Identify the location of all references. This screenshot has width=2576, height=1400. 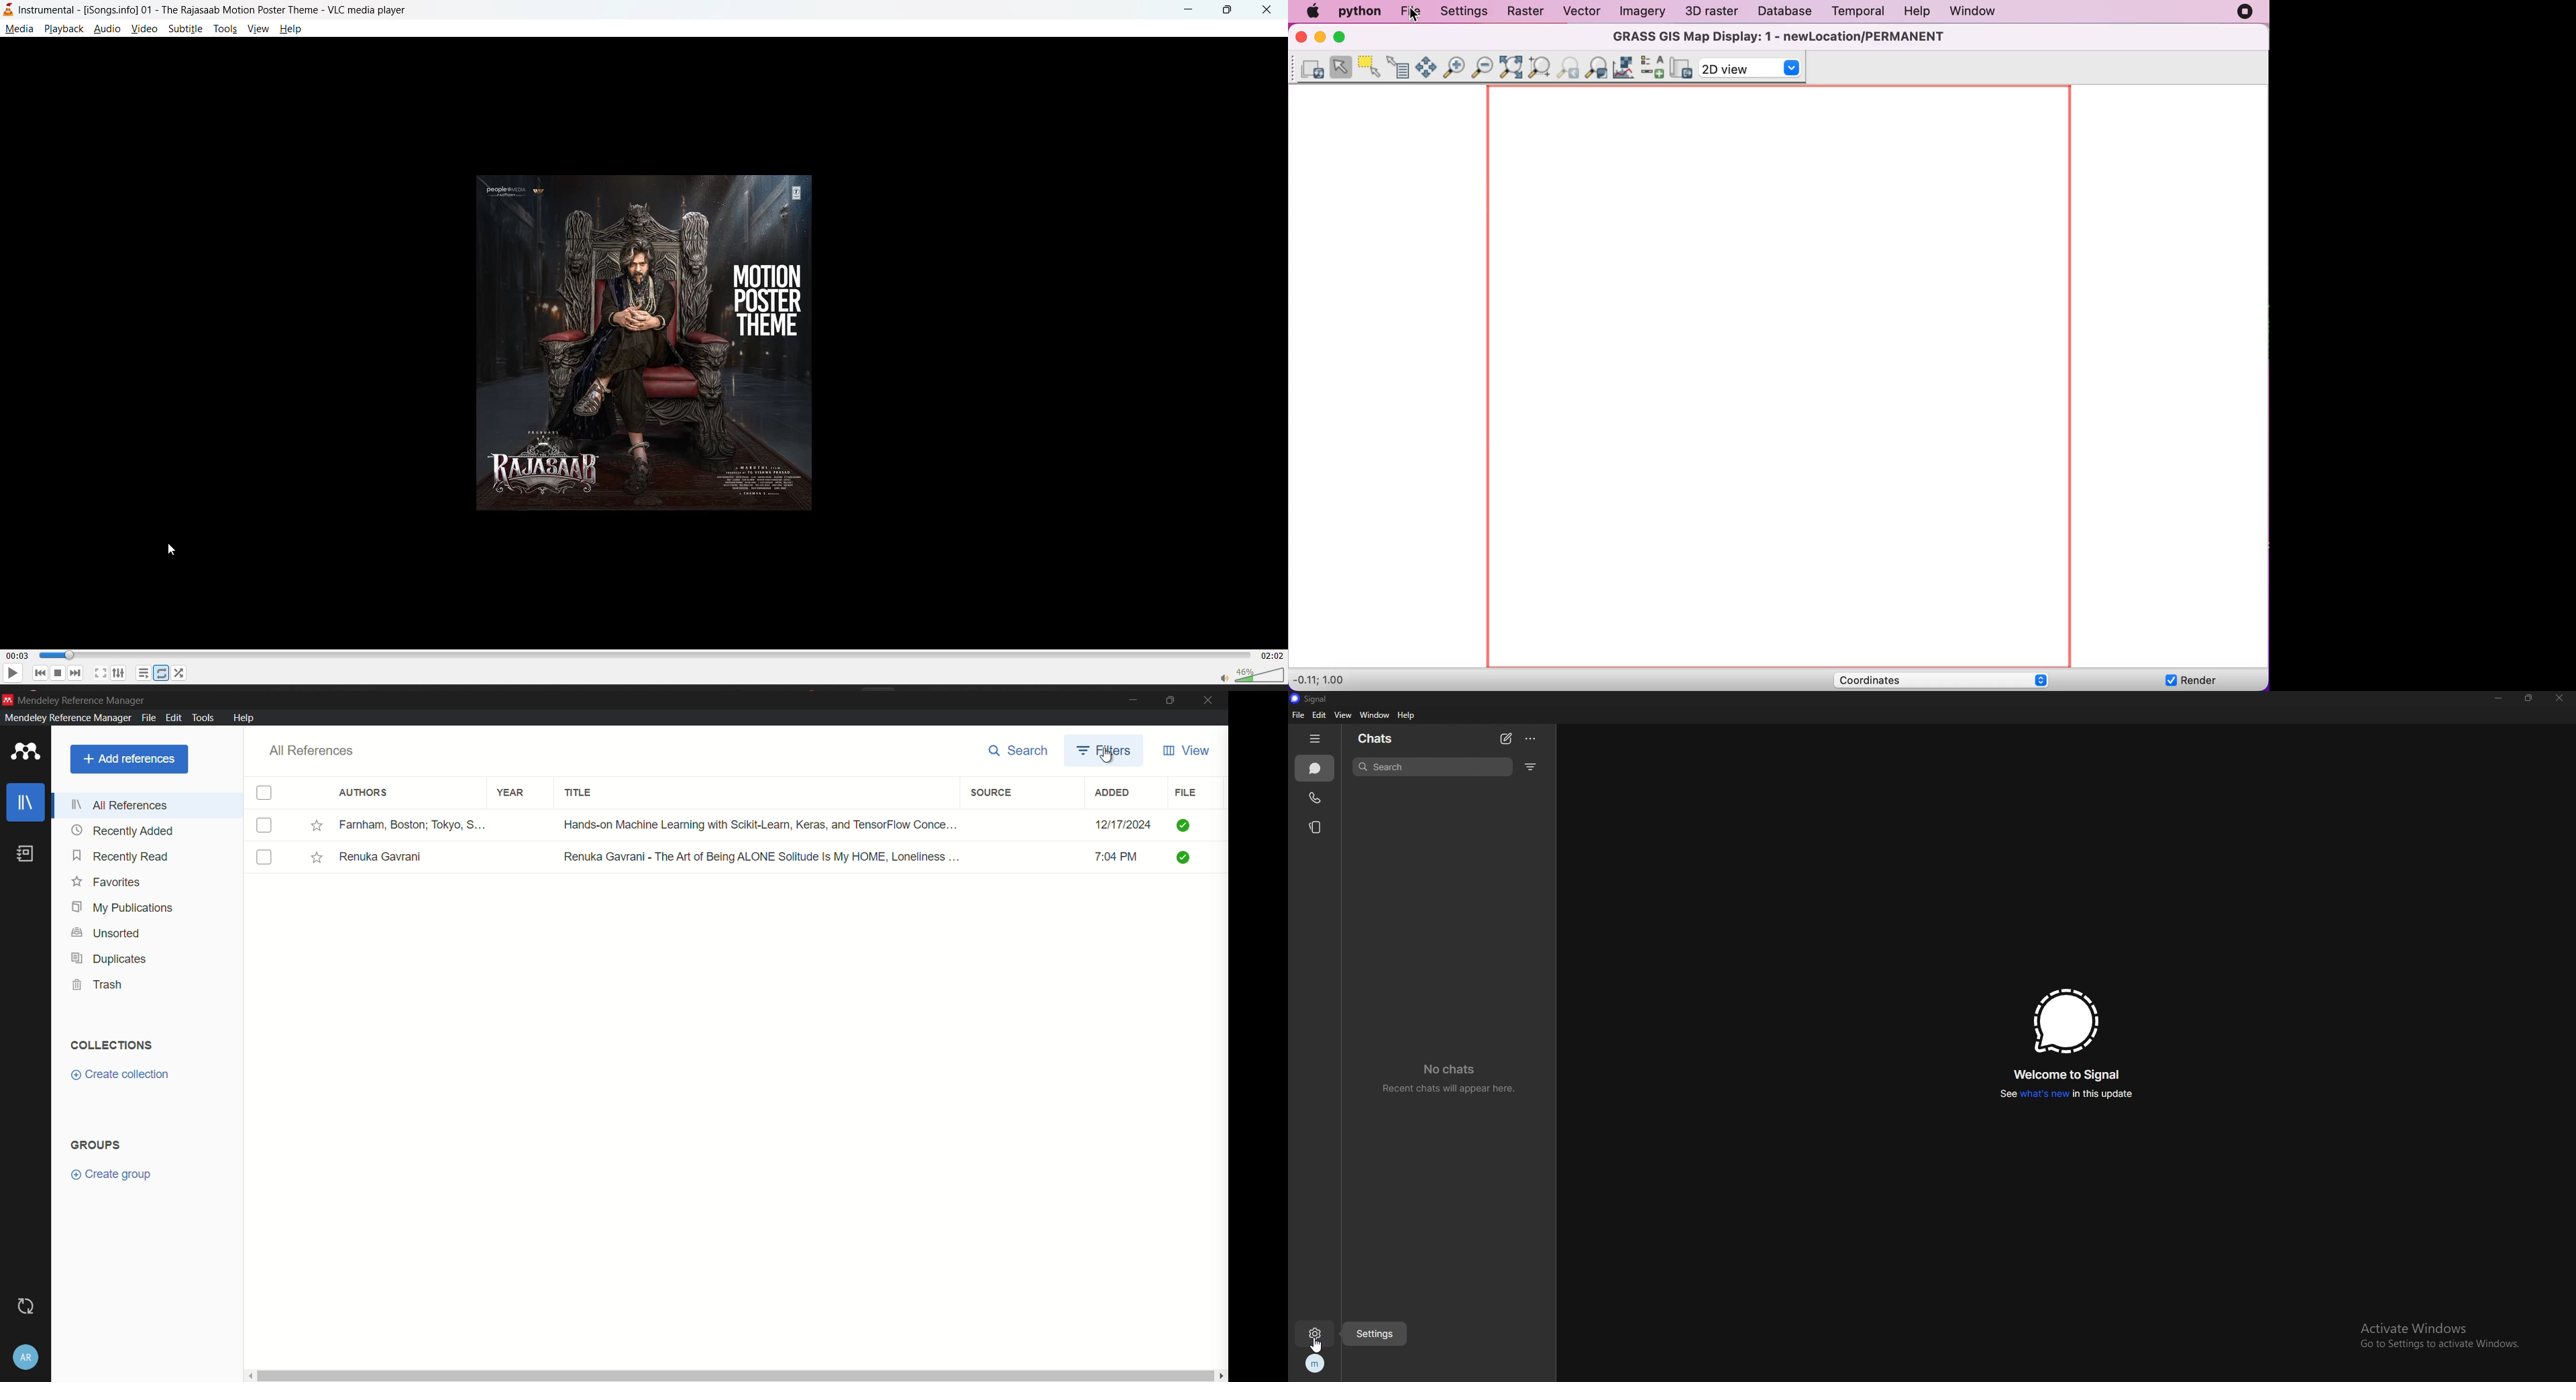
(120, 805).